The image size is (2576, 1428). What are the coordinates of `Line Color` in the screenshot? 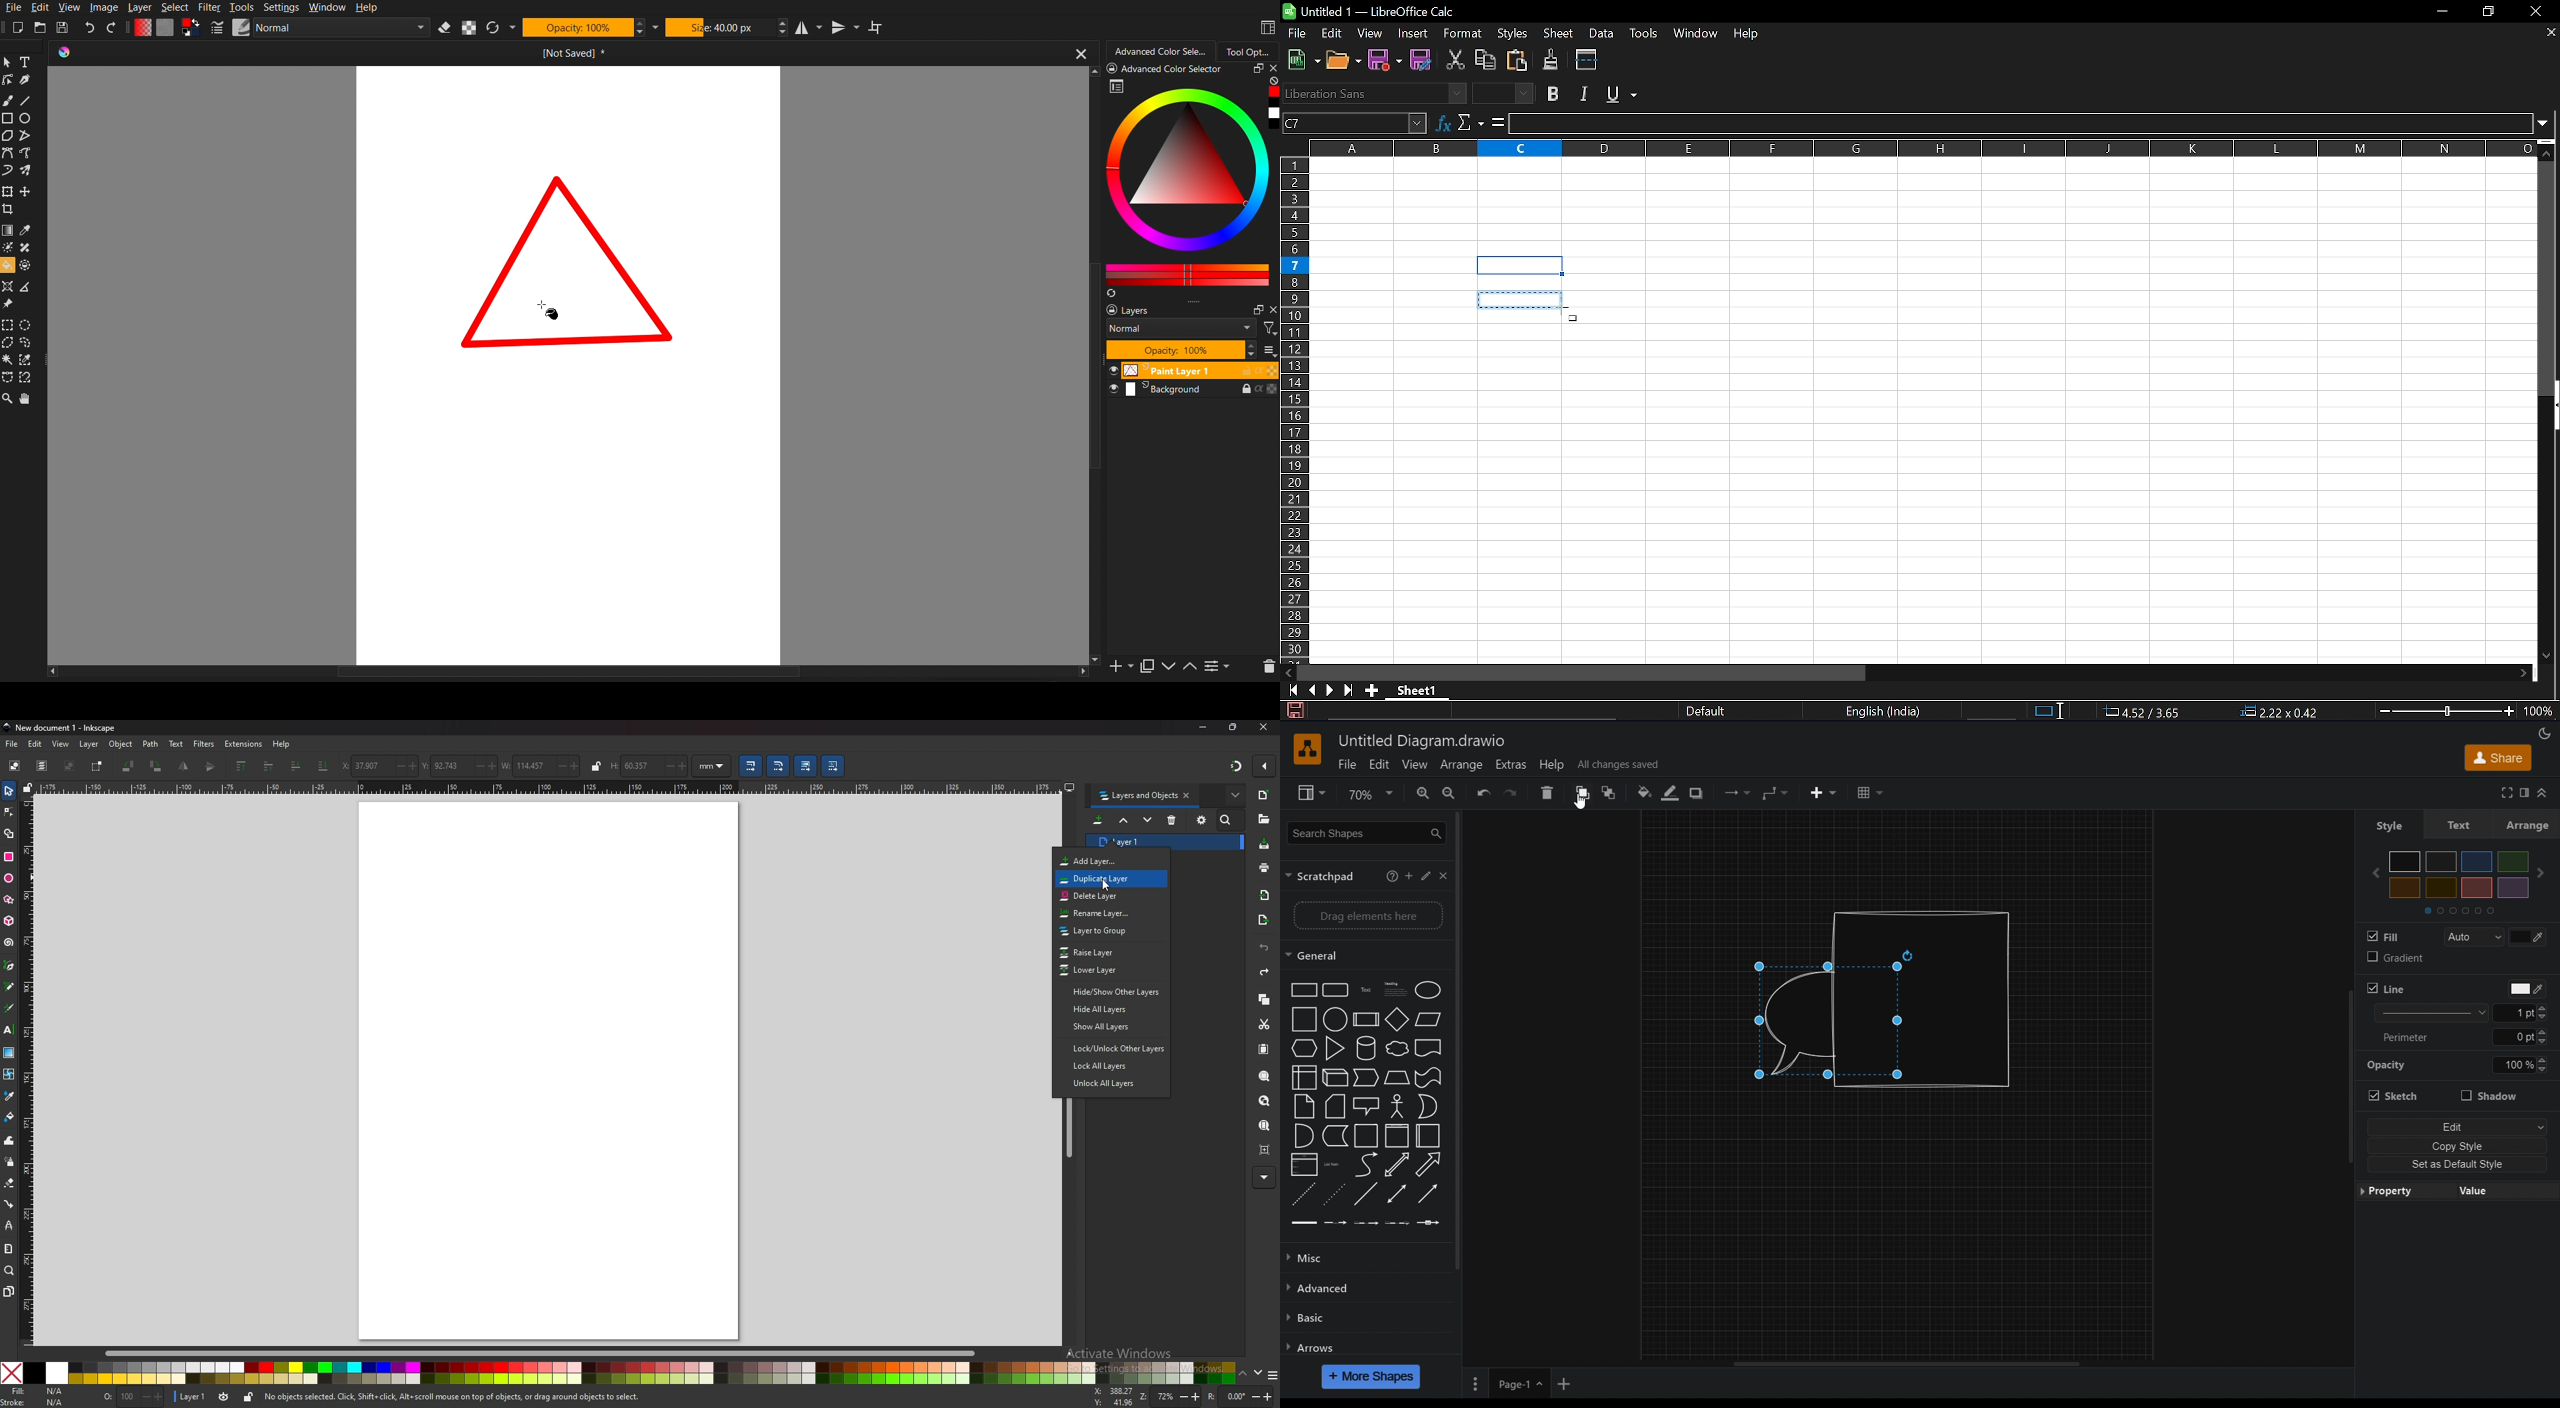 It's located at (1670, 793).